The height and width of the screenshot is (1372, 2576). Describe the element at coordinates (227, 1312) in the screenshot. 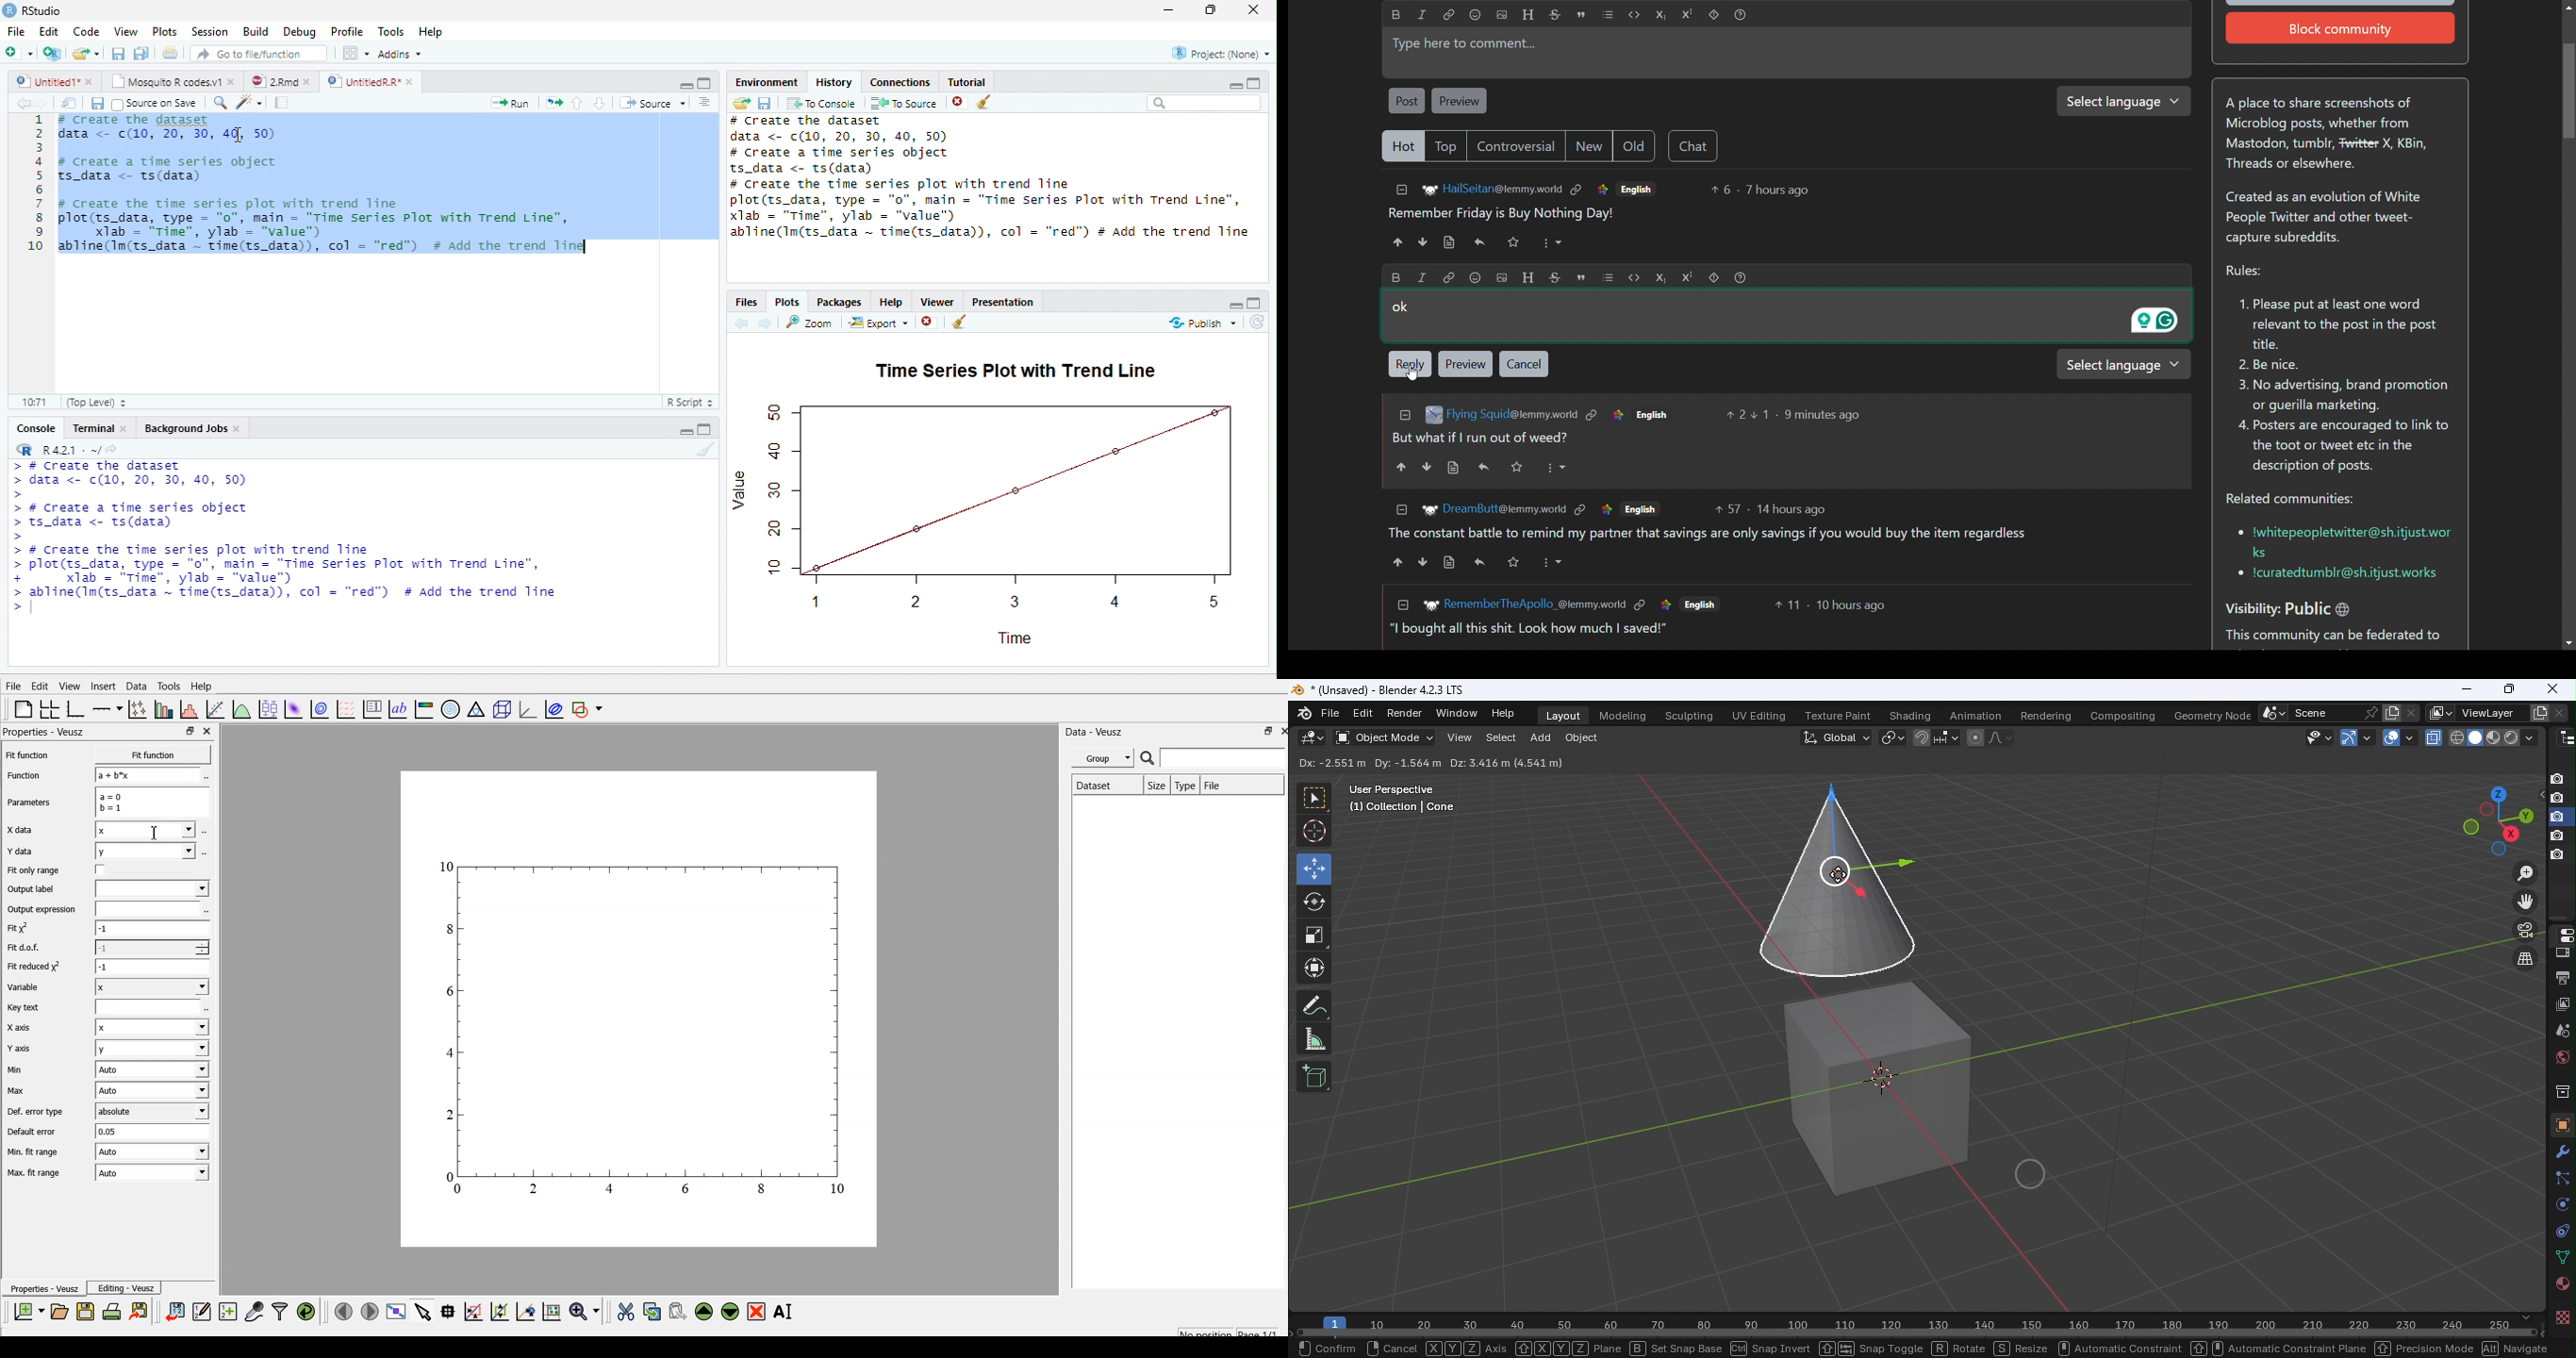

I see `create new datasets` at that location.